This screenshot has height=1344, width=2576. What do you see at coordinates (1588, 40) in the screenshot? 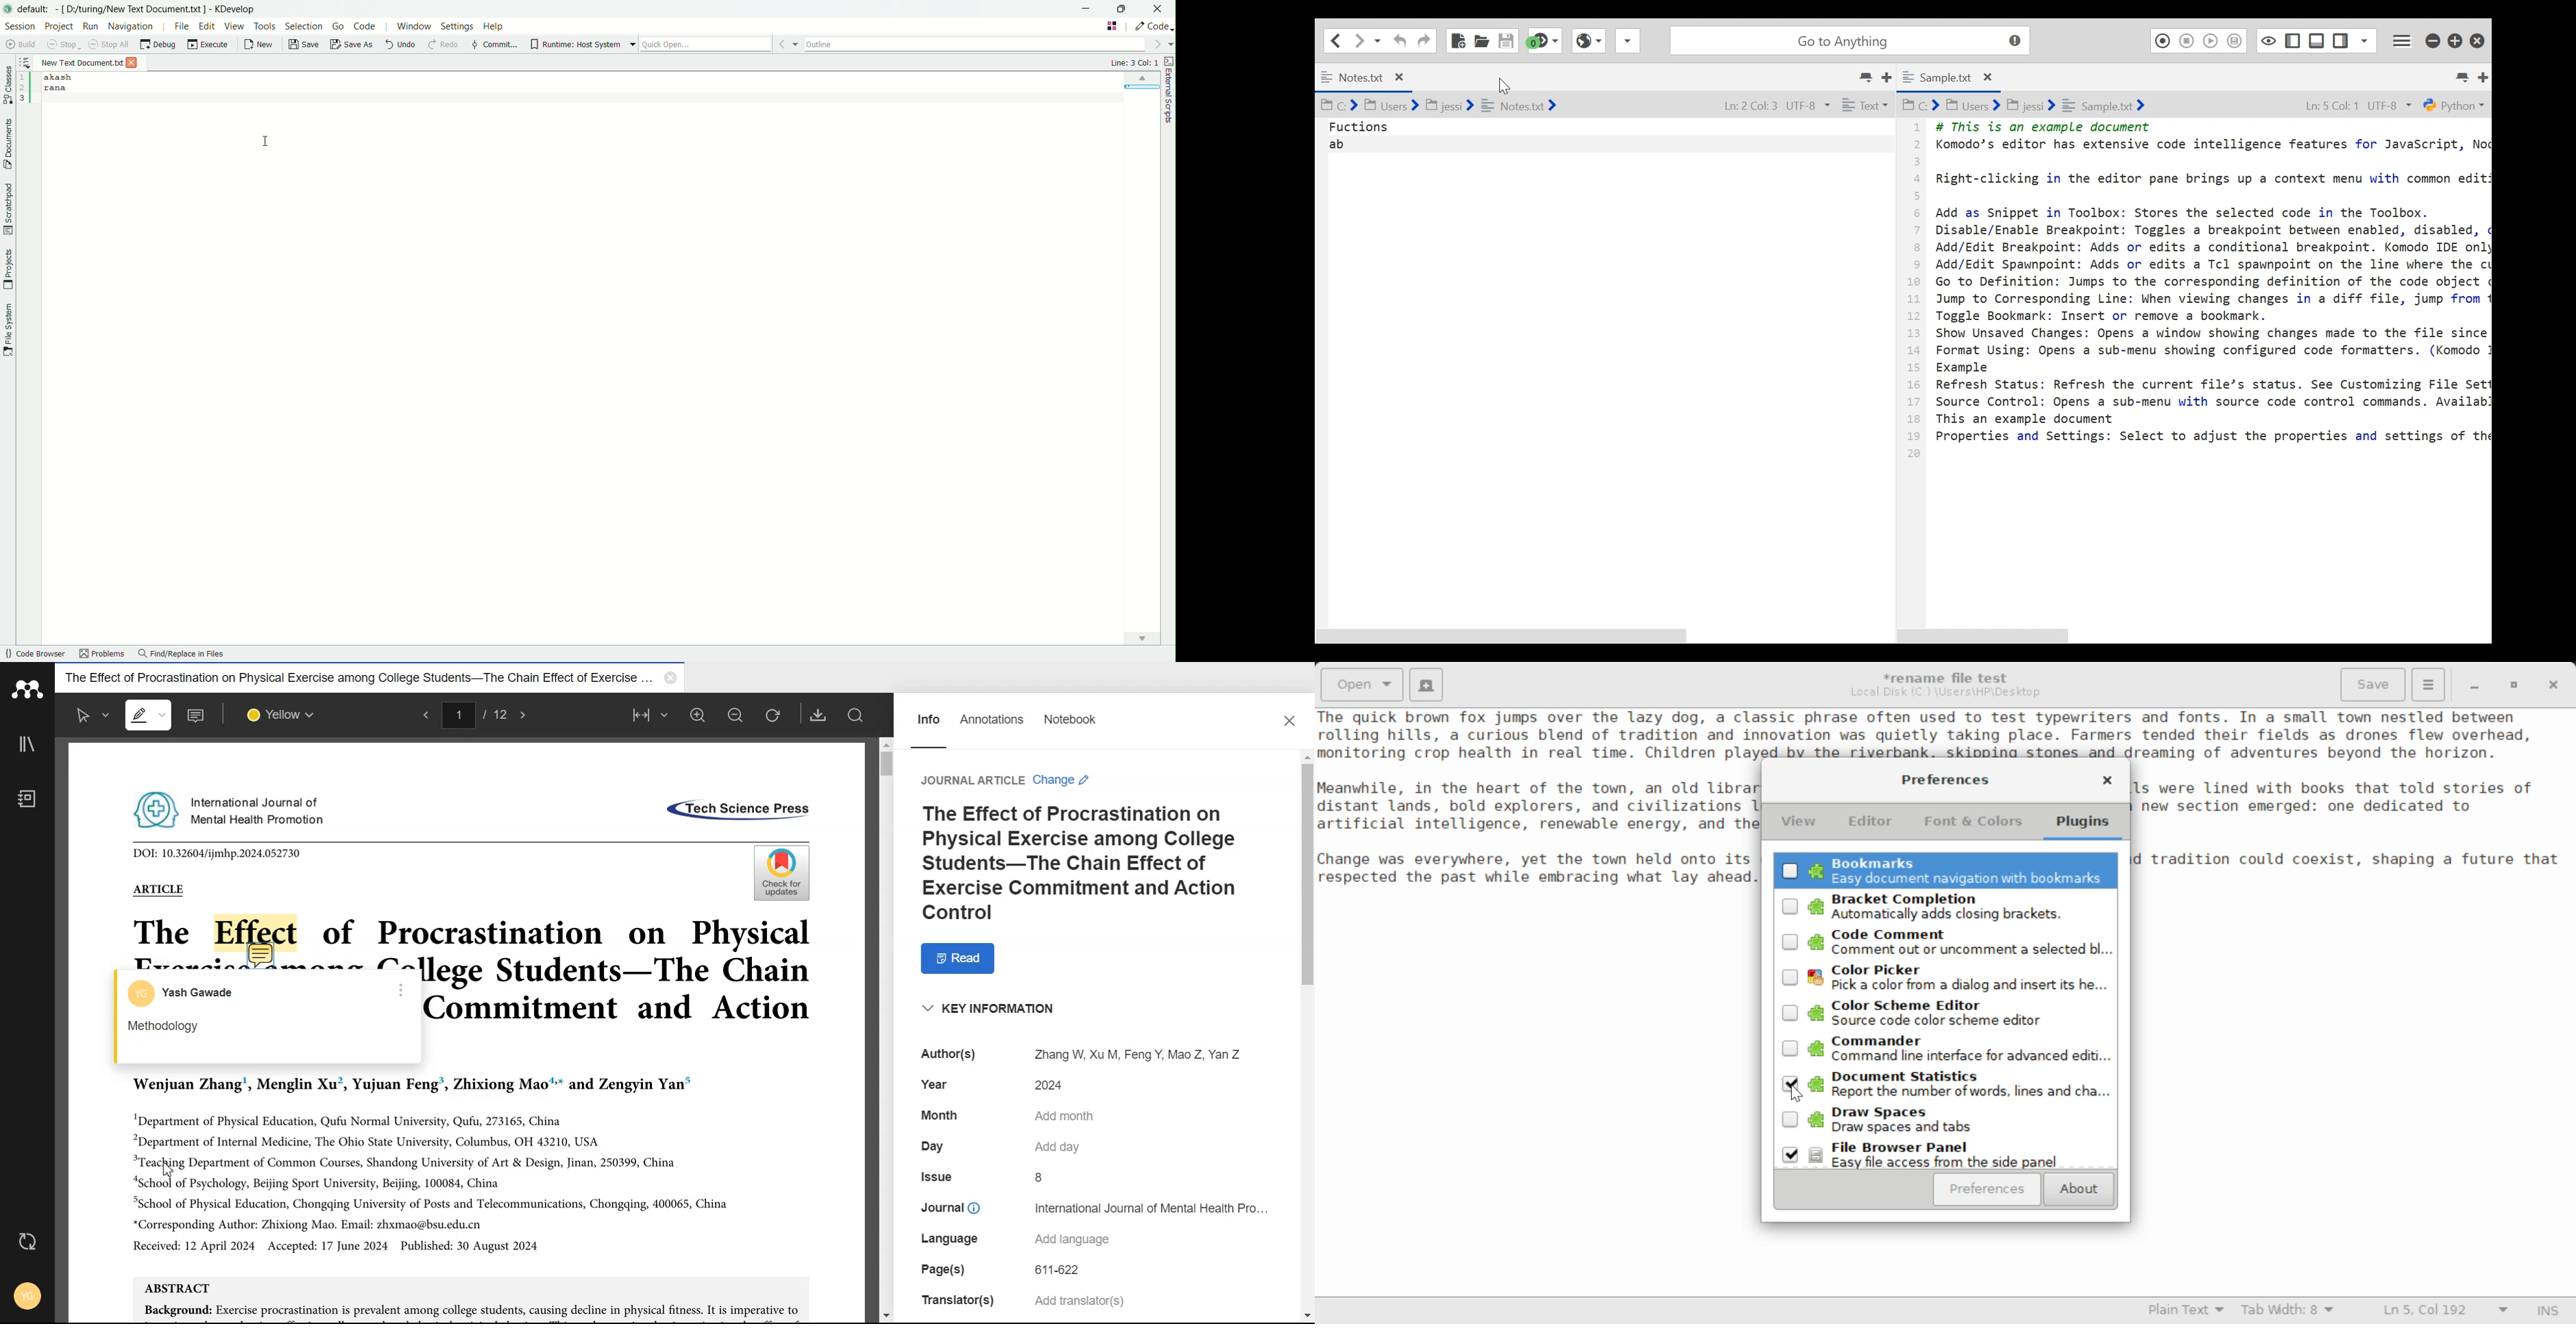
I see `View Browser` at bounding box center [1588, 40].